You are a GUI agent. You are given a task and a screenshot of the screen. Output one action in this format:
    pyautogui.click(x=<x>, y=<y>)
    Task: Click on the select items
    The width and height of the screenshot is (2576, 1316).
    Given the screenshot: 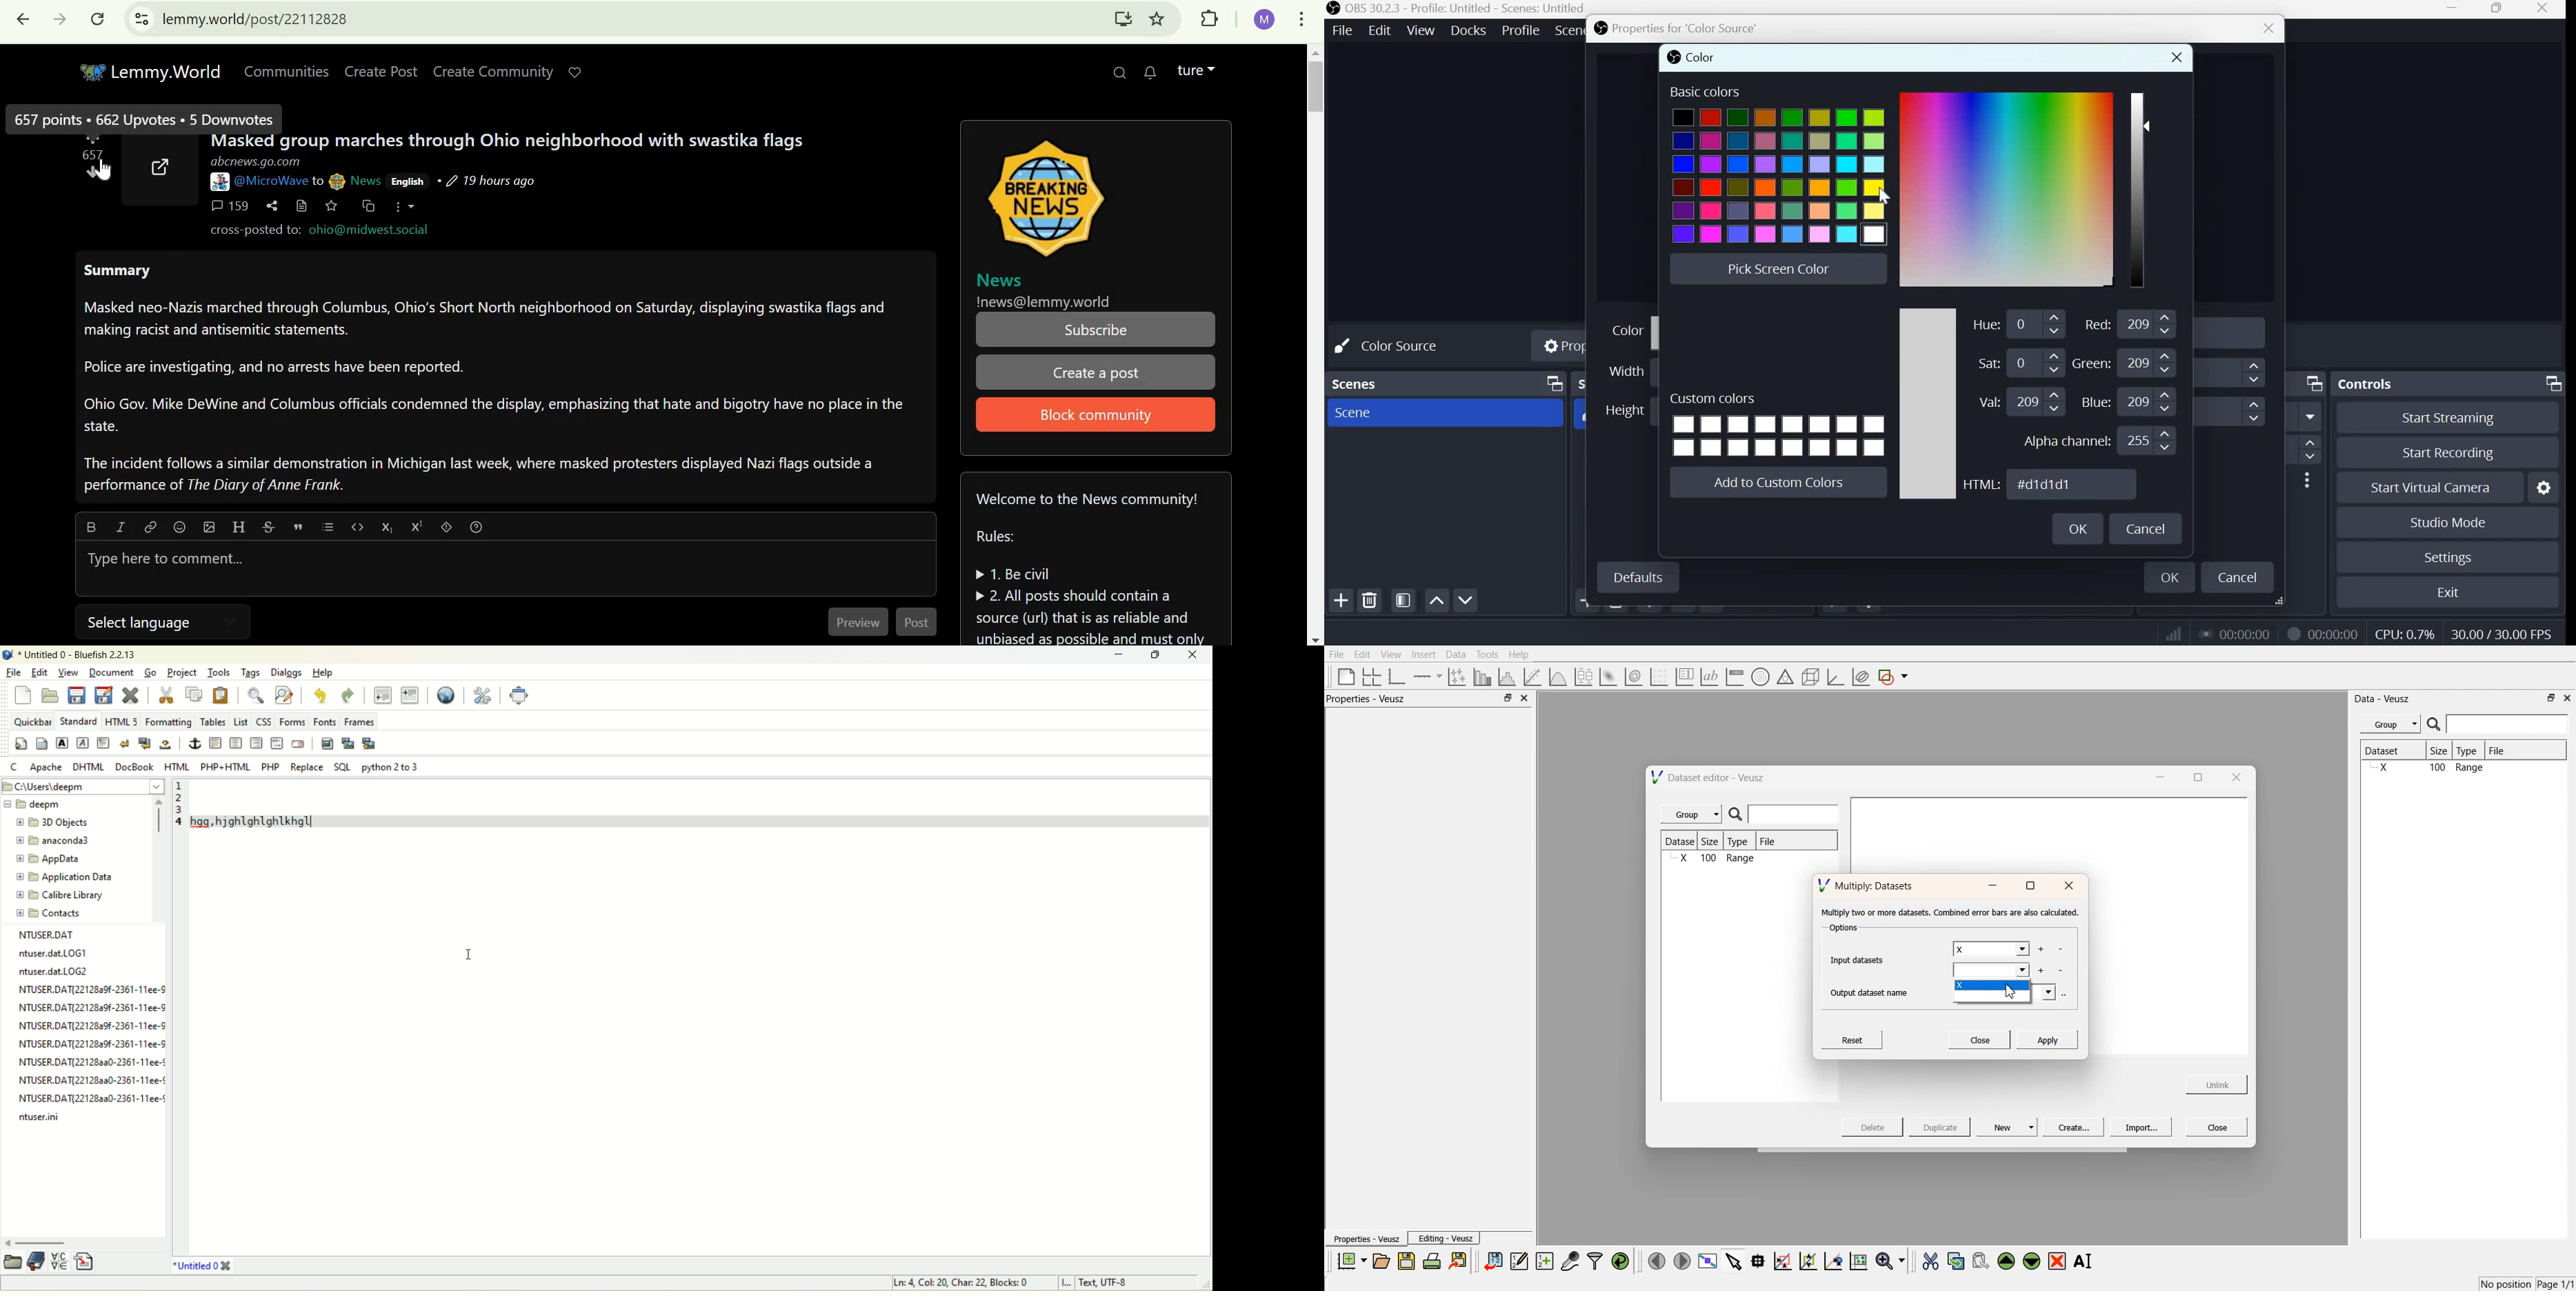 What is the action you would take?
    pyautogui.click(x=1734, y=1260)
    